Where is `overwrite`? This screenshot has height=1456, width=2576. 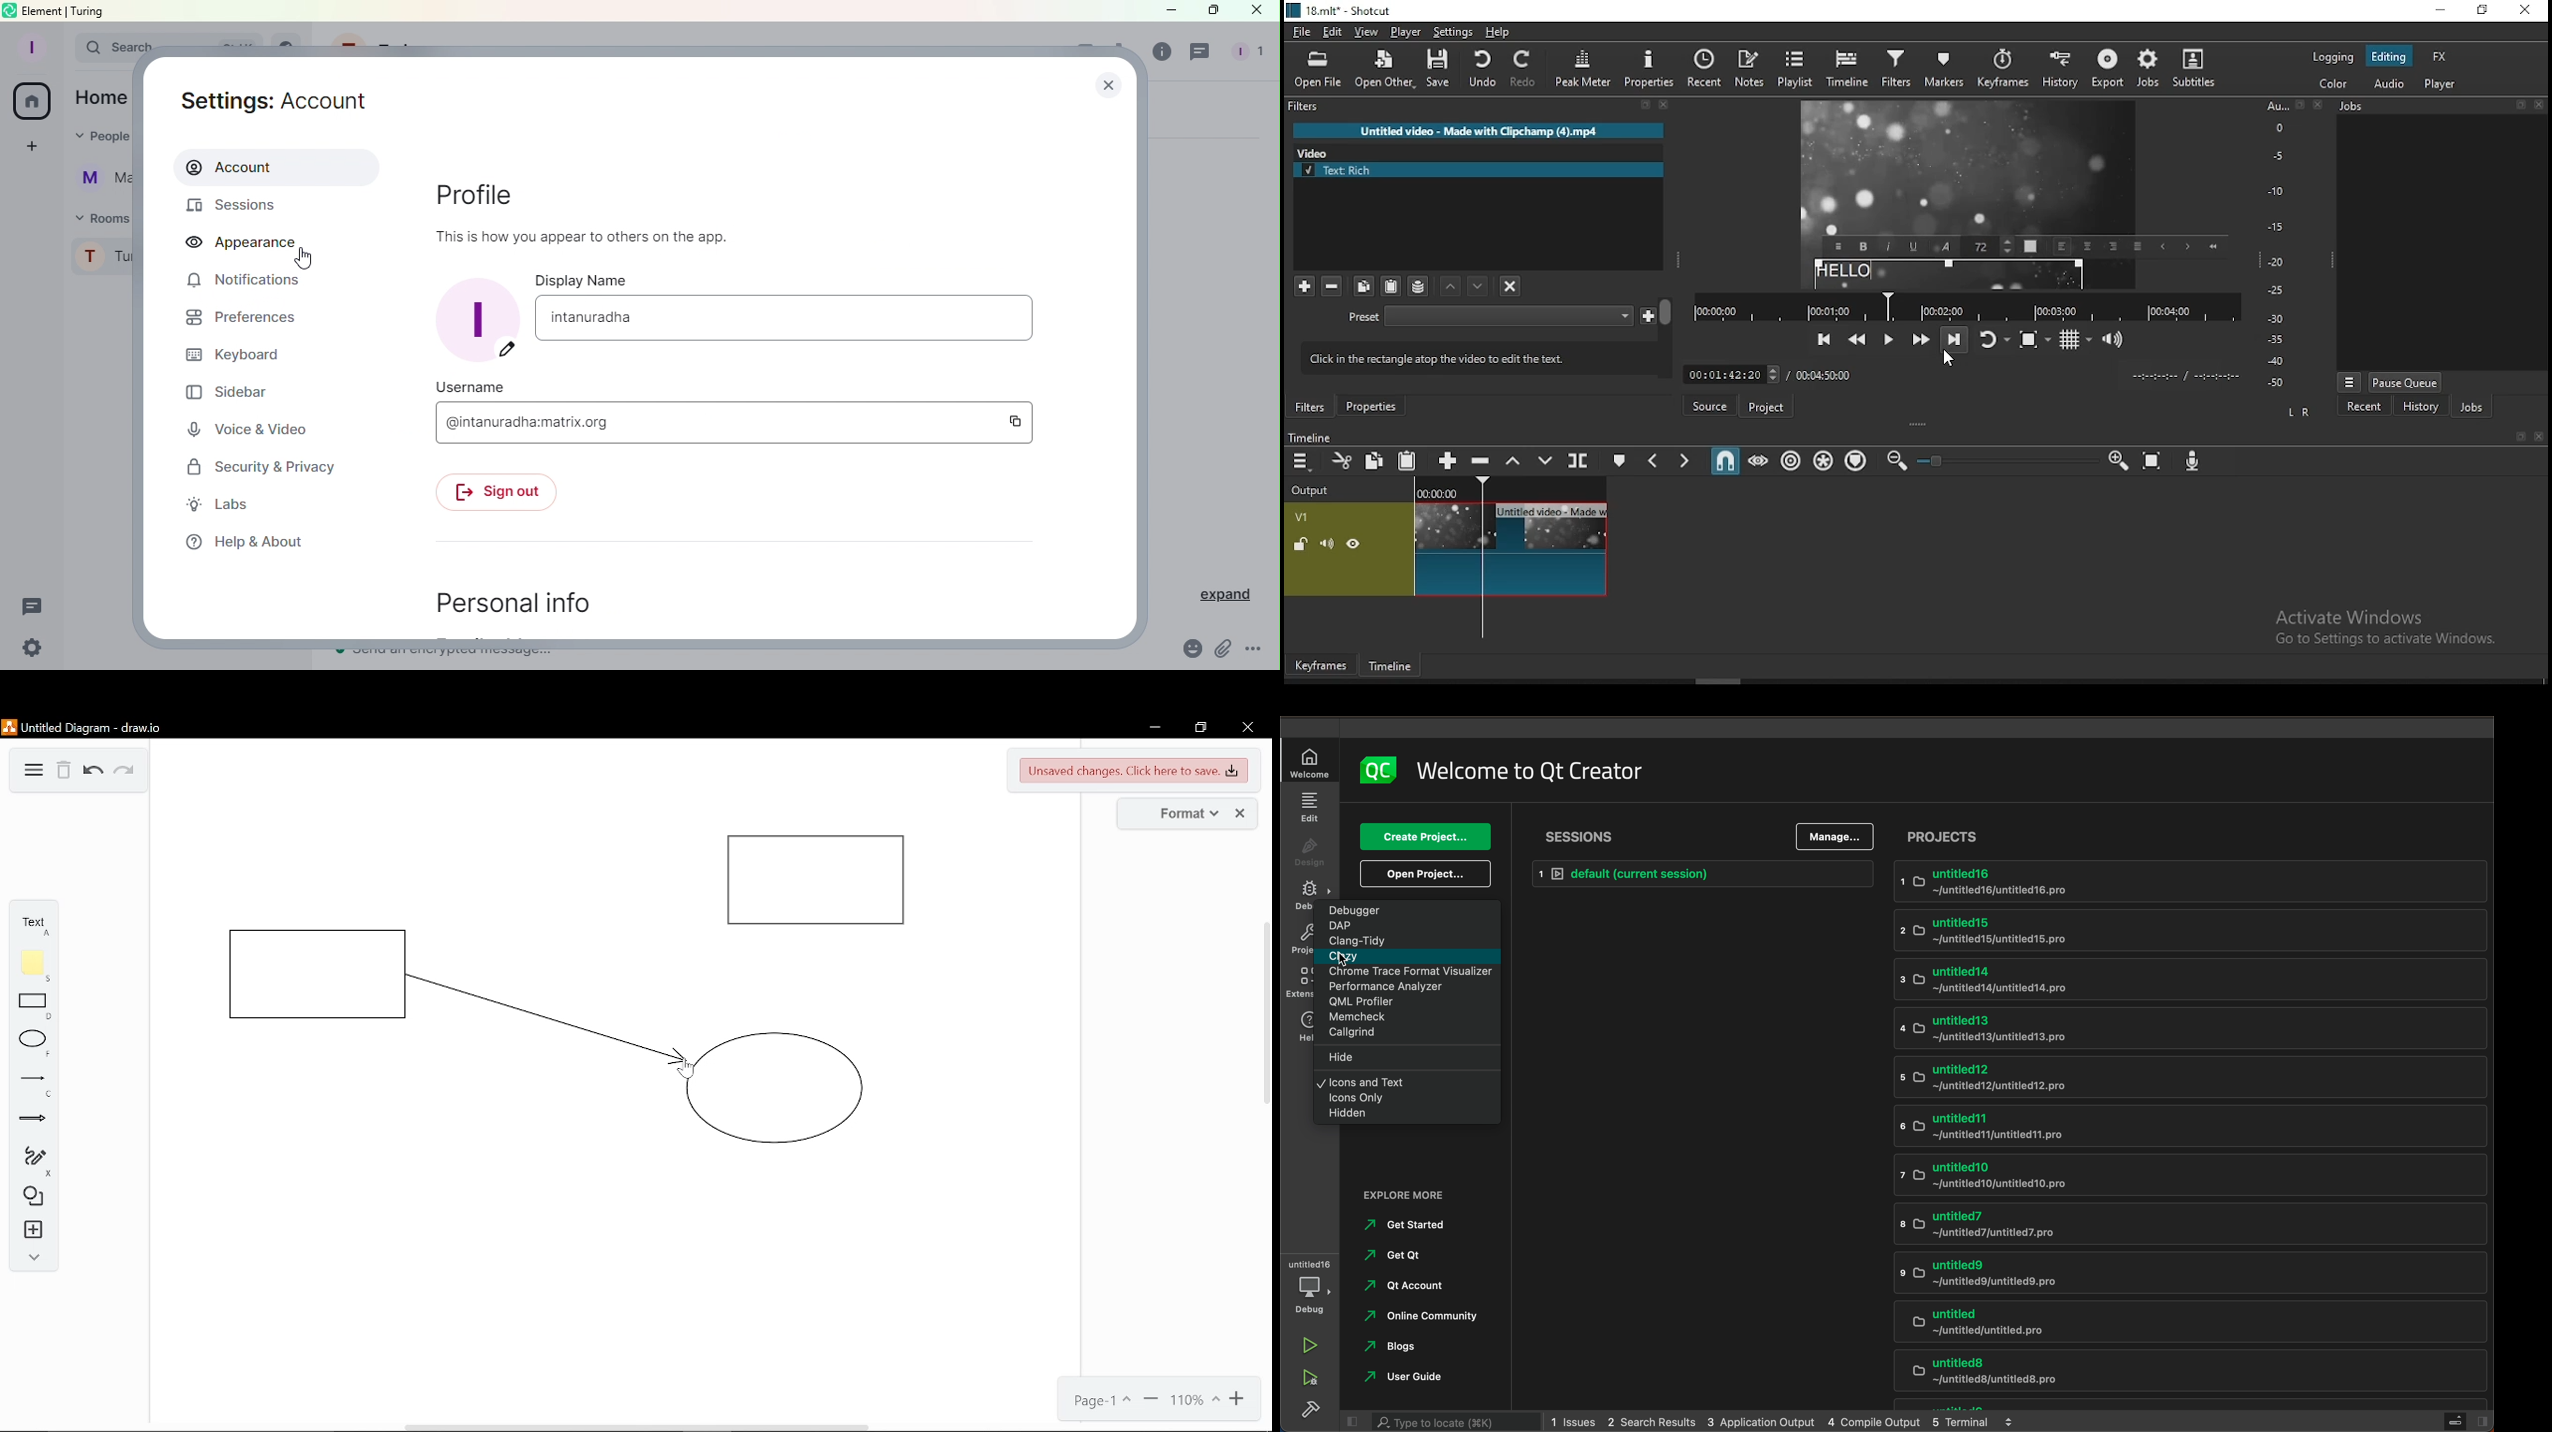 overwrite is located at coordinates (1545, 459).